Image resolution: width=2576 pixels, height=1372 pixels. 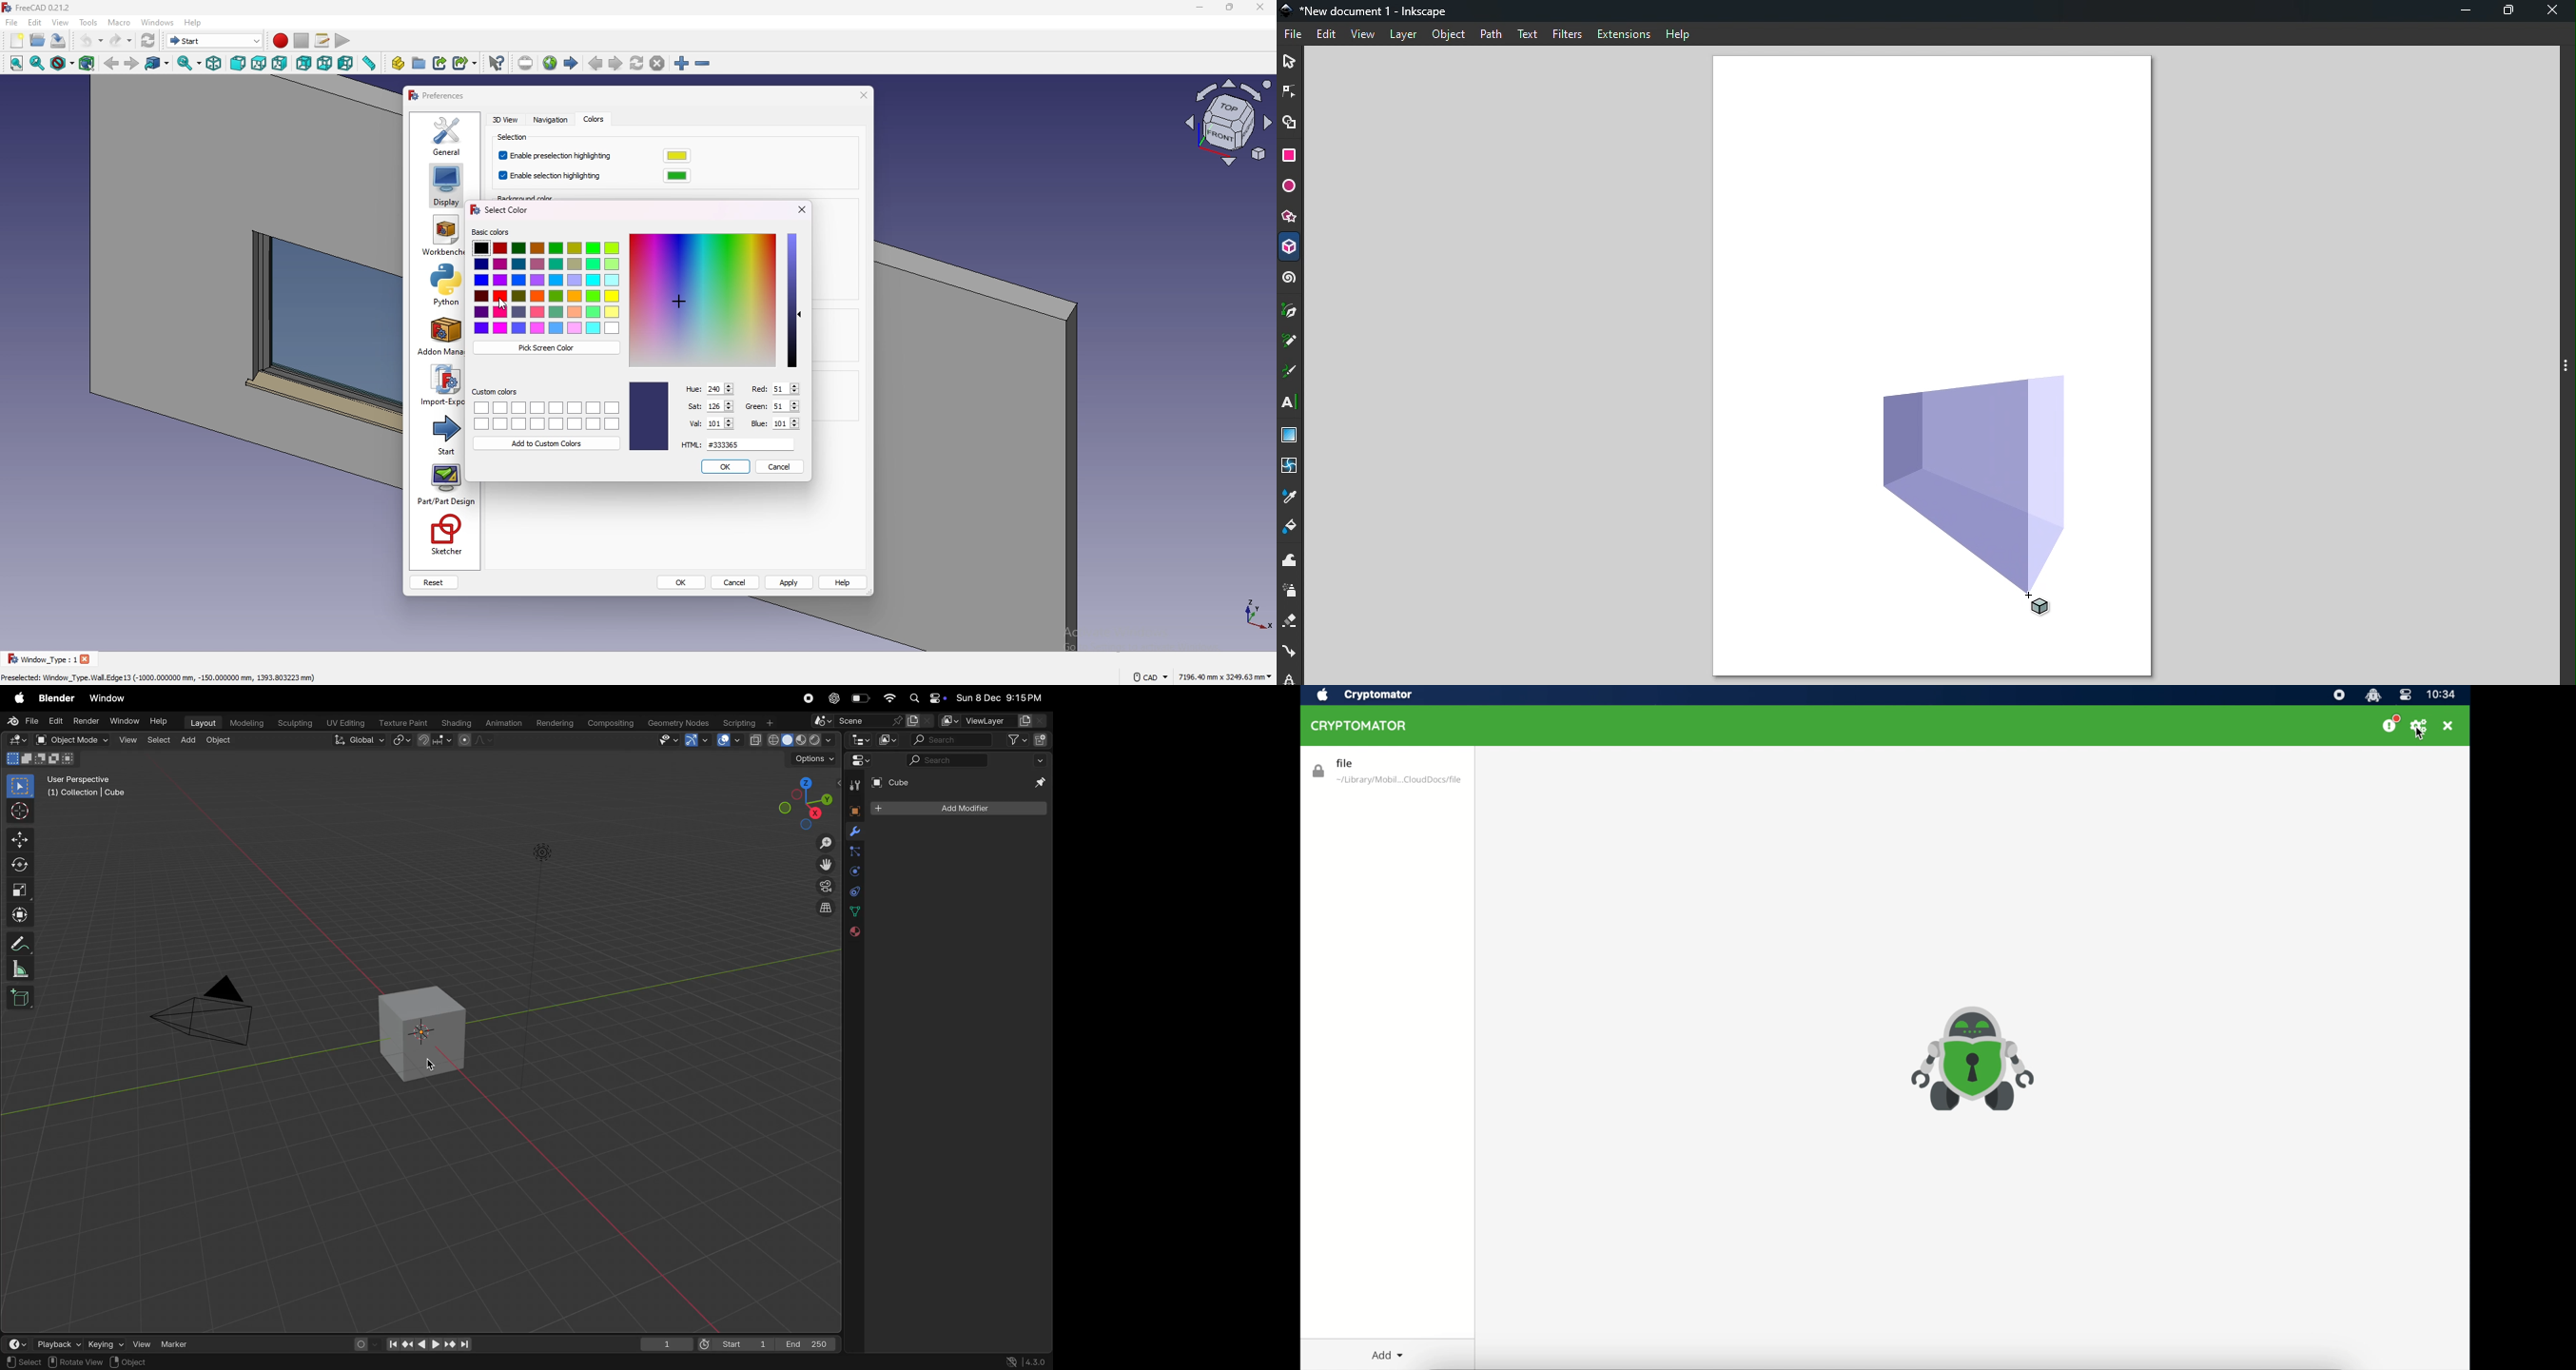 What do you see at coordinates (1388, 1355) in the screenshot?
I see `add dropdown` at bounding box center [1388, 1355].